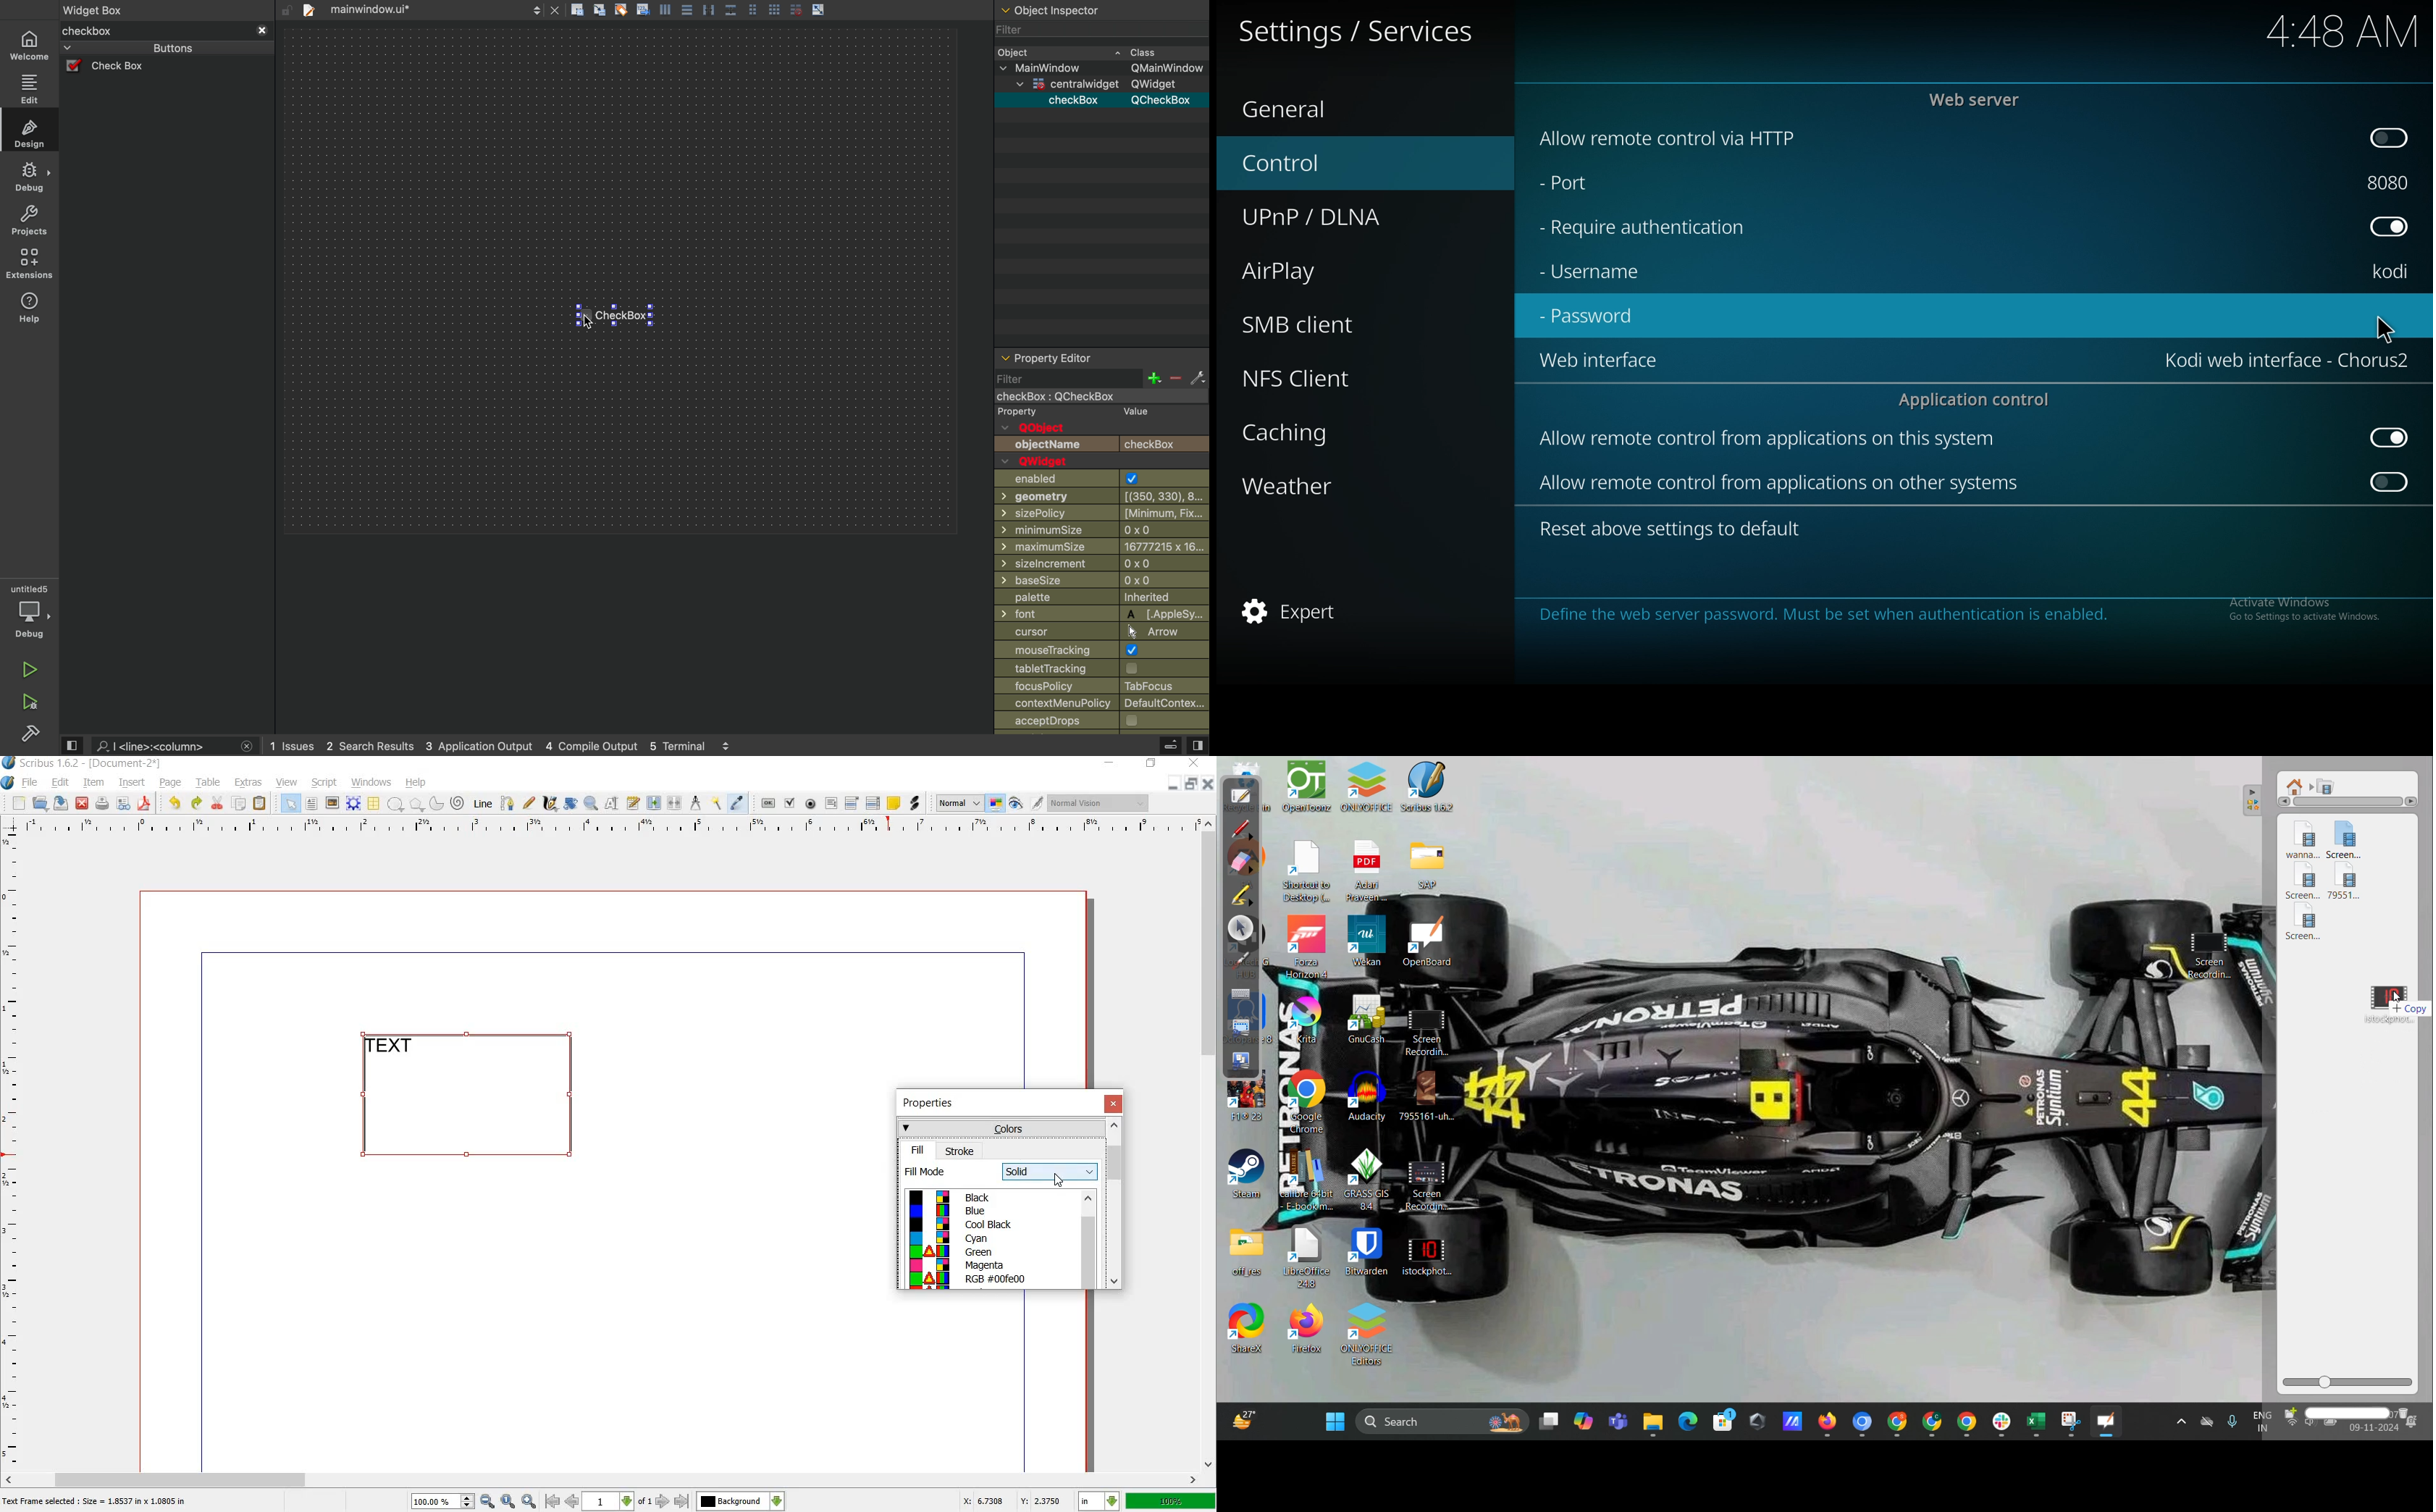 The image size is (2436, 1512). I want to click on web interface, so click(1599, 362).